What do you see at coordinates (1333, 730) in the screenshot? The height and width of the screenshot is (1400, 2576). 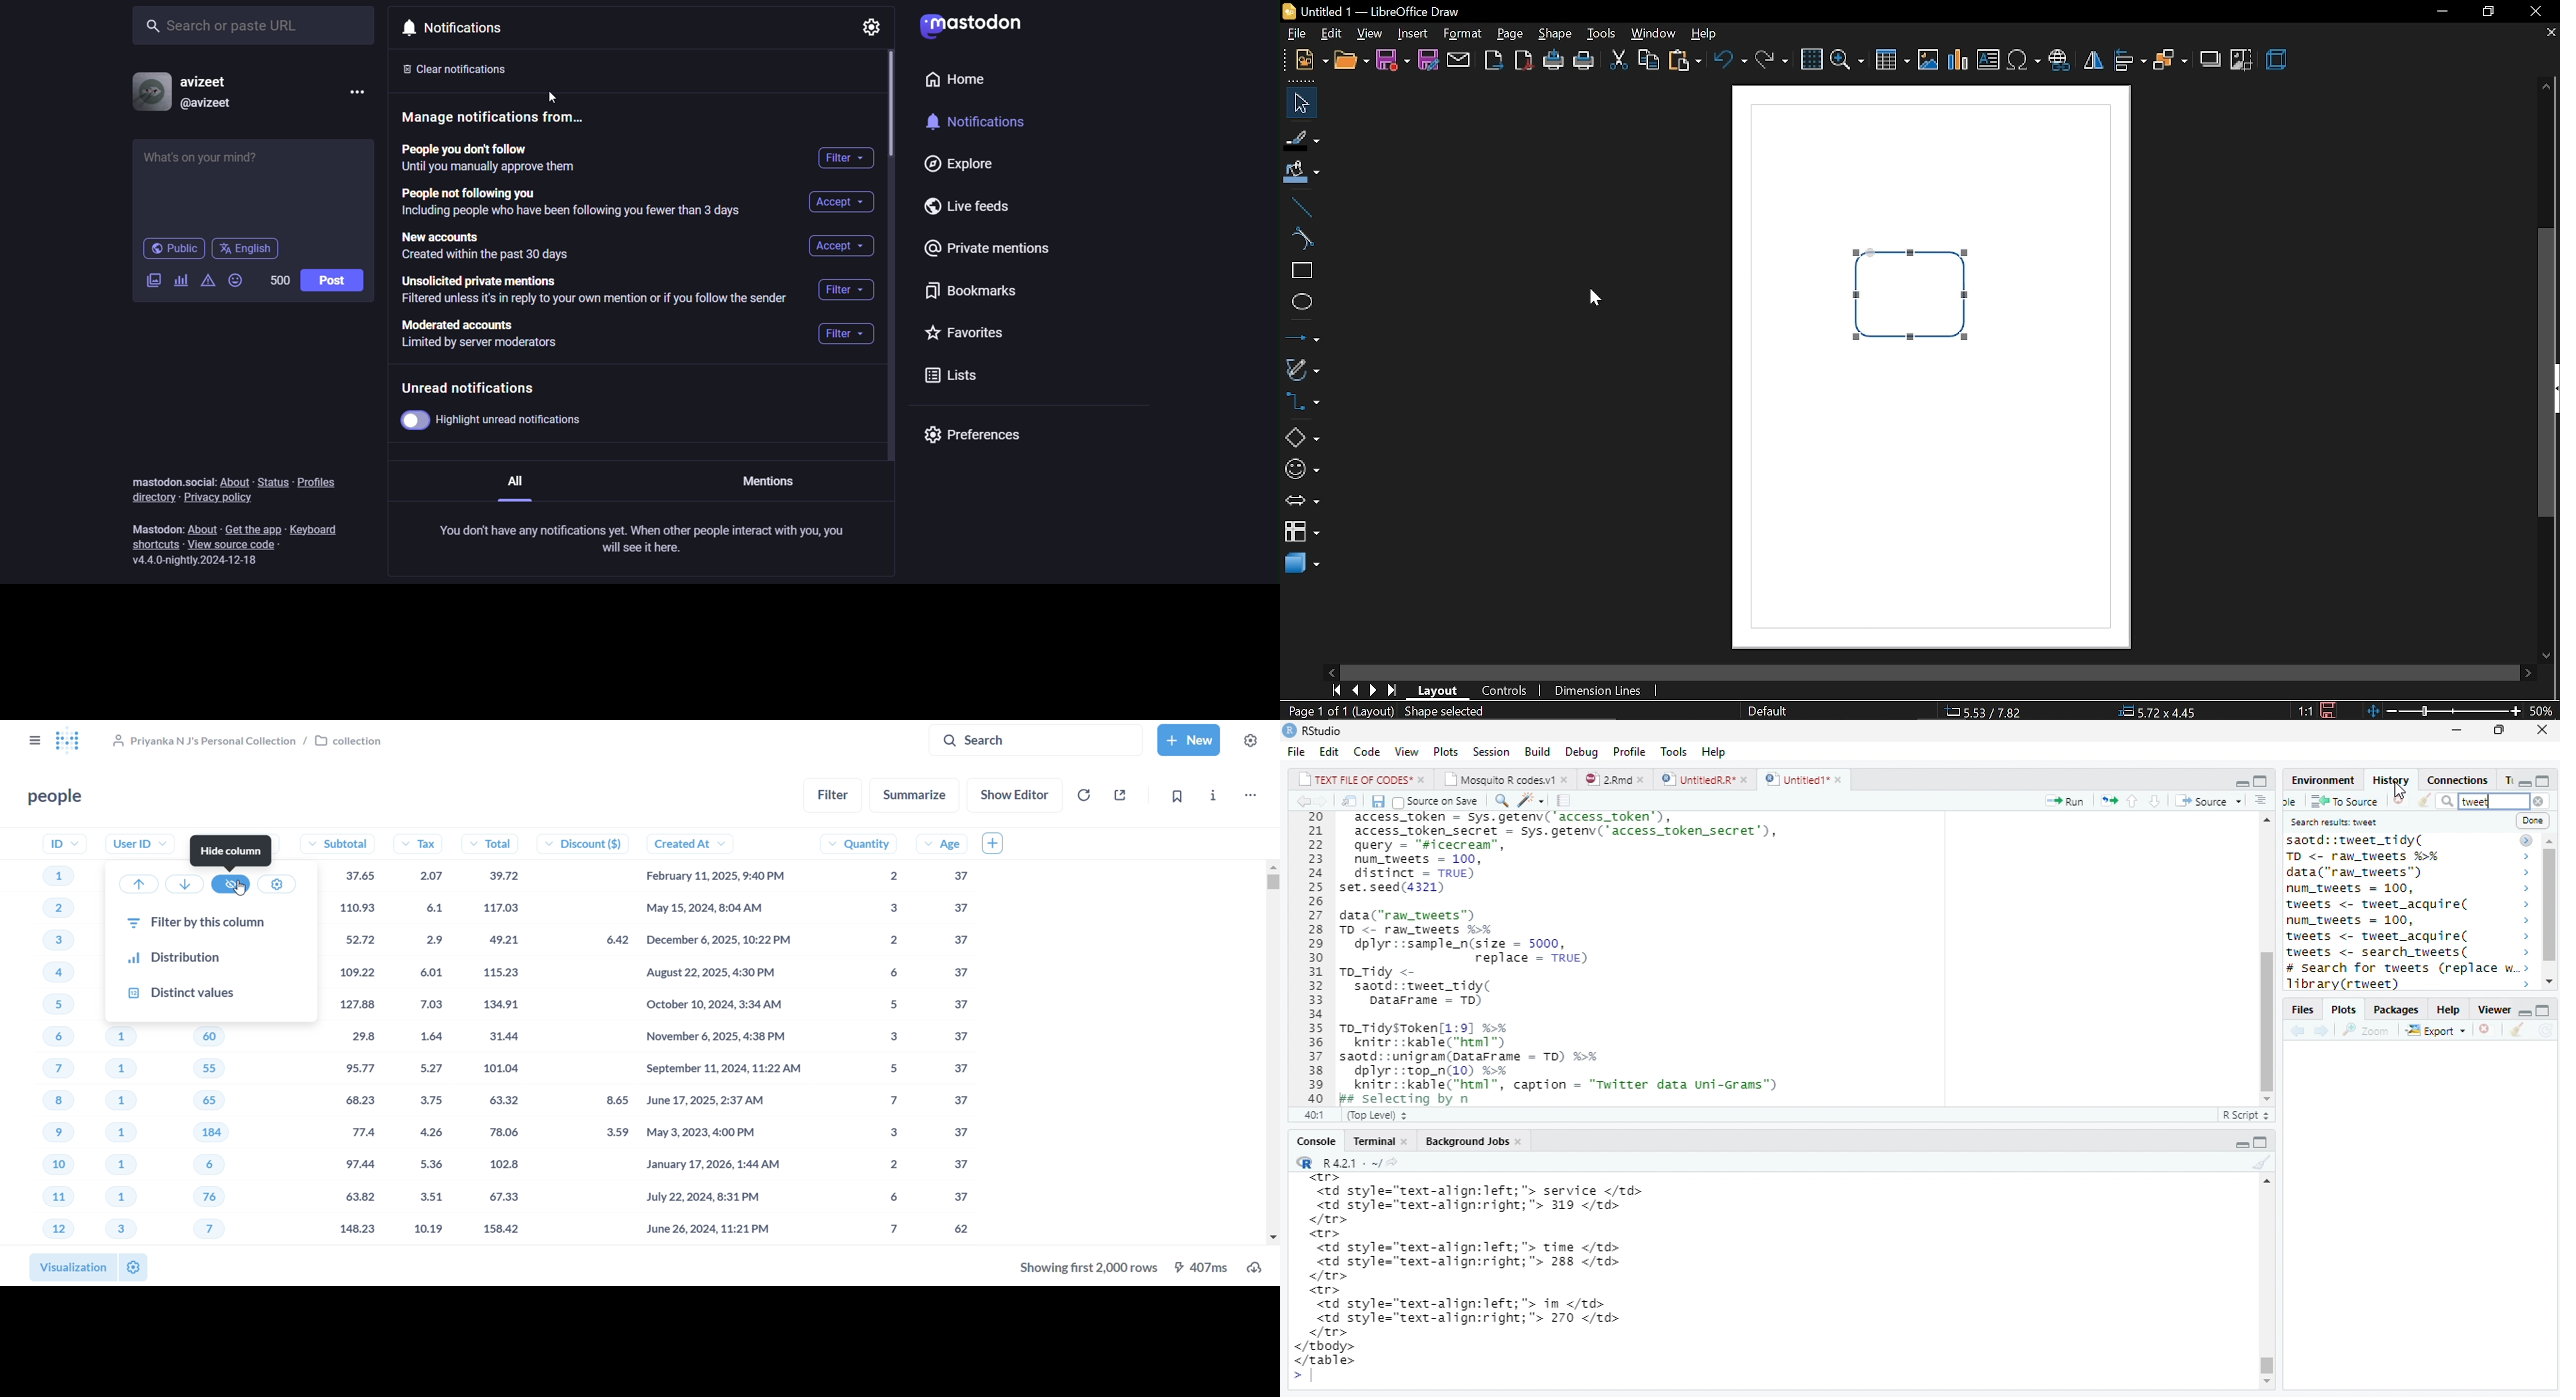 I see ` RStudio` at bounding box center [1333, 730].